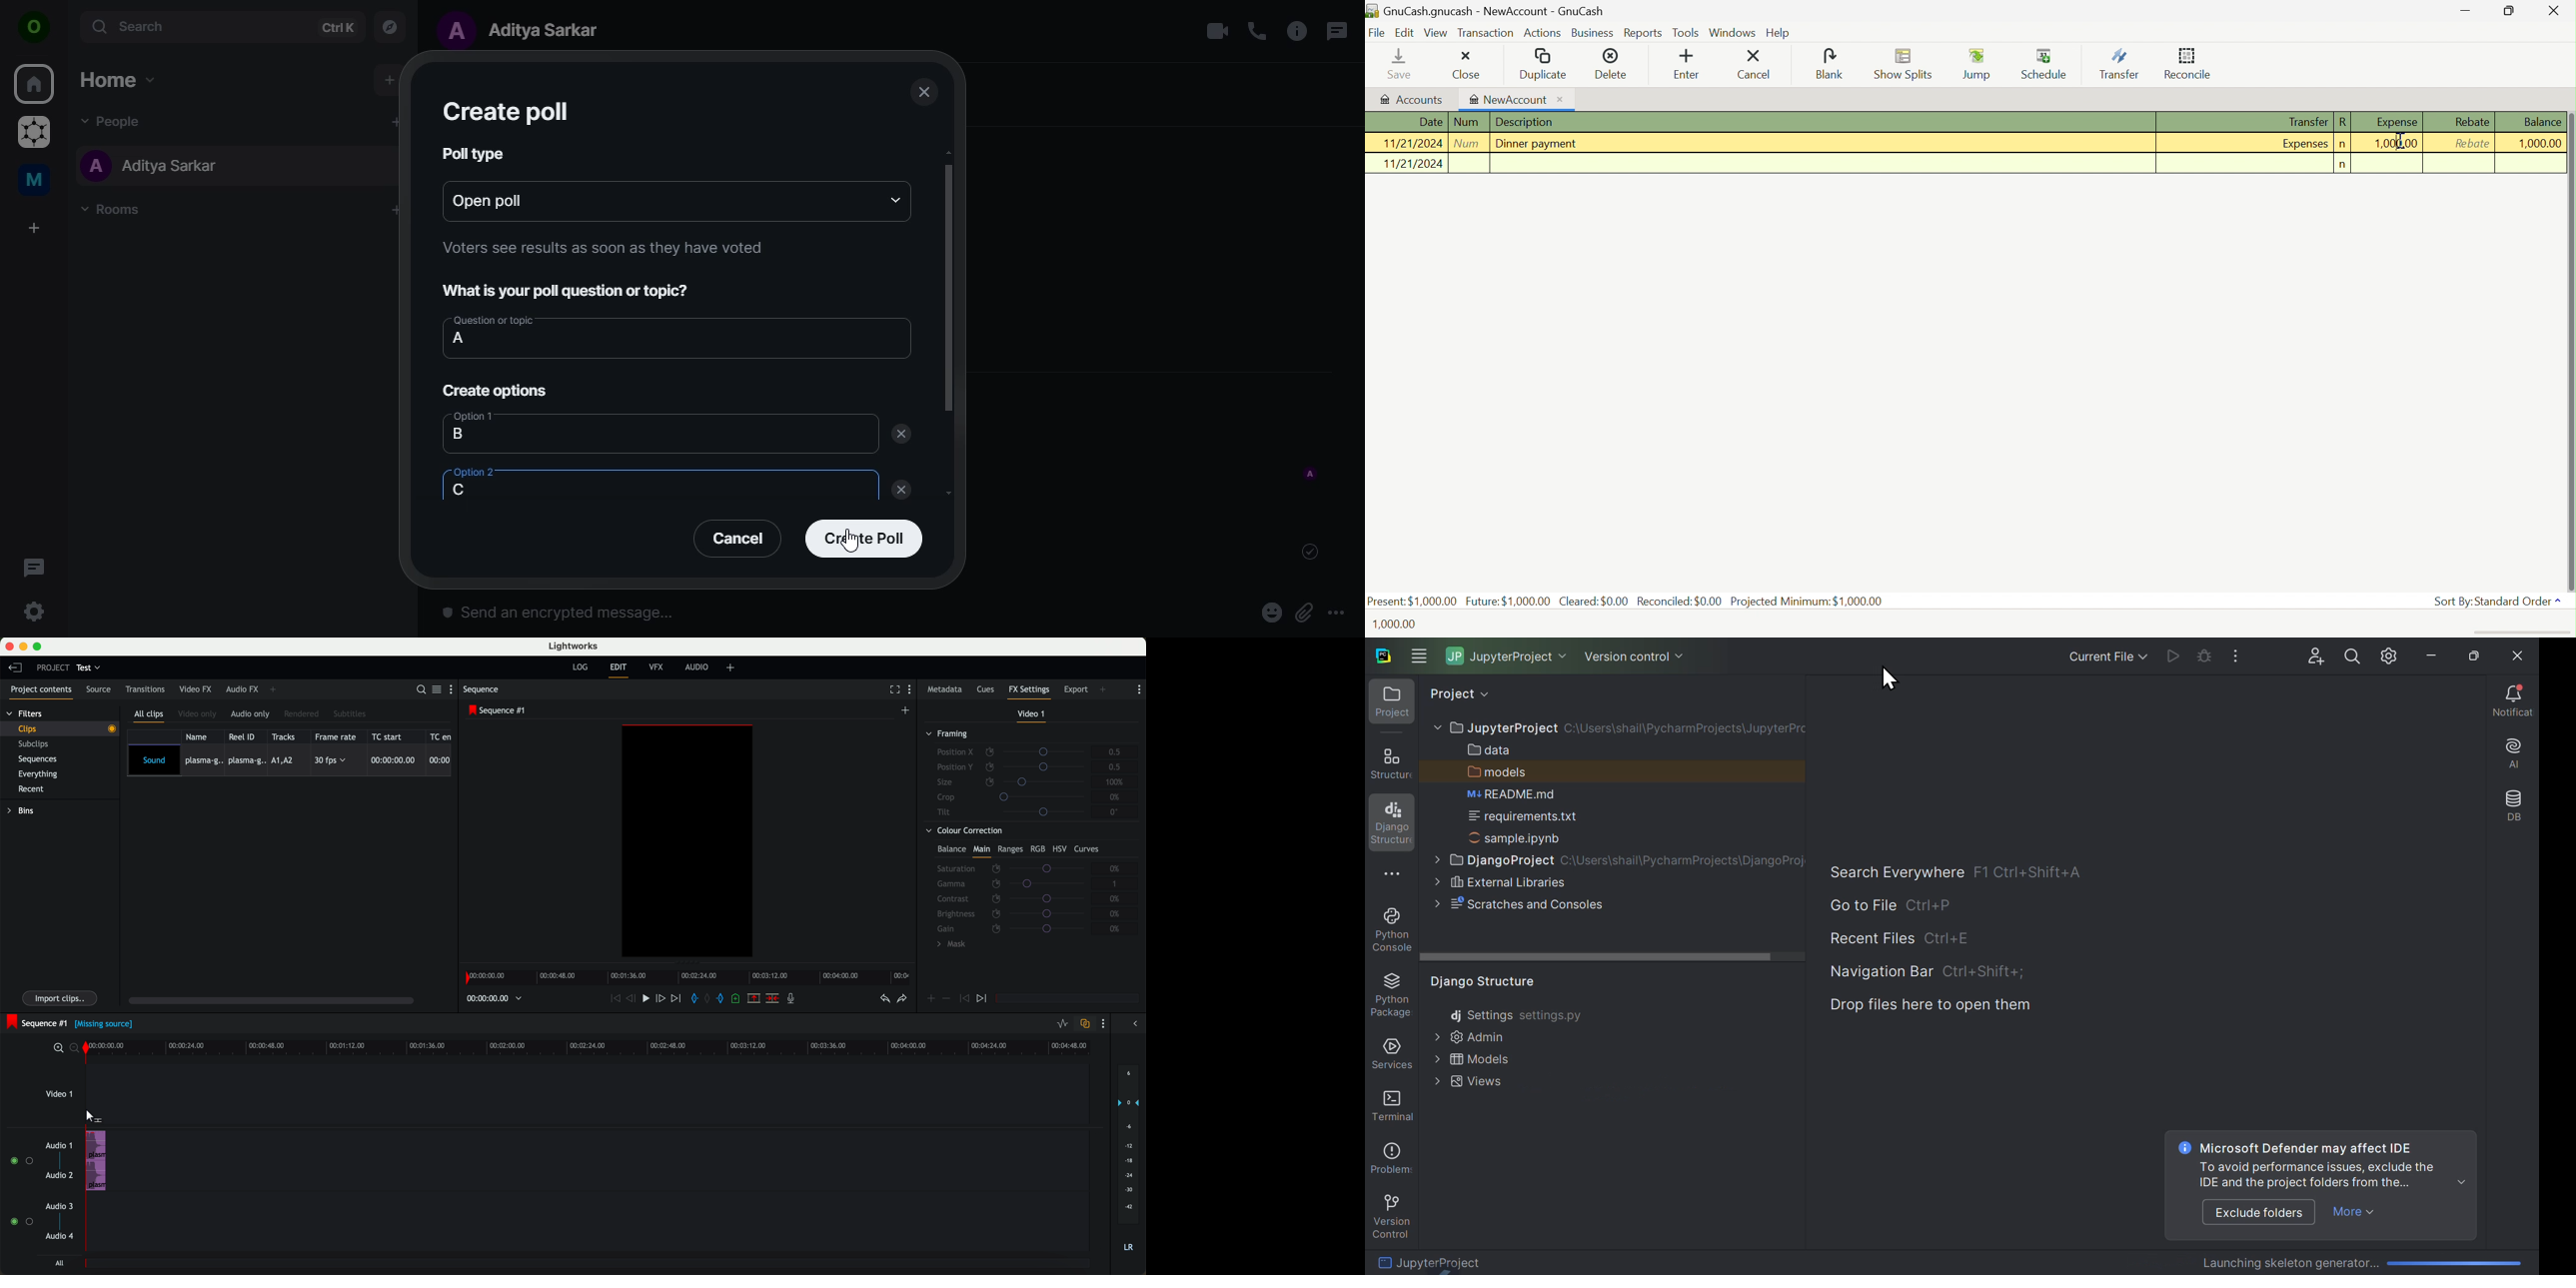 The height and width of the screenshot is (1288, 2576). Describe the element at coordinates (41, 761) in the screenshot. I see `sequences` at that location.